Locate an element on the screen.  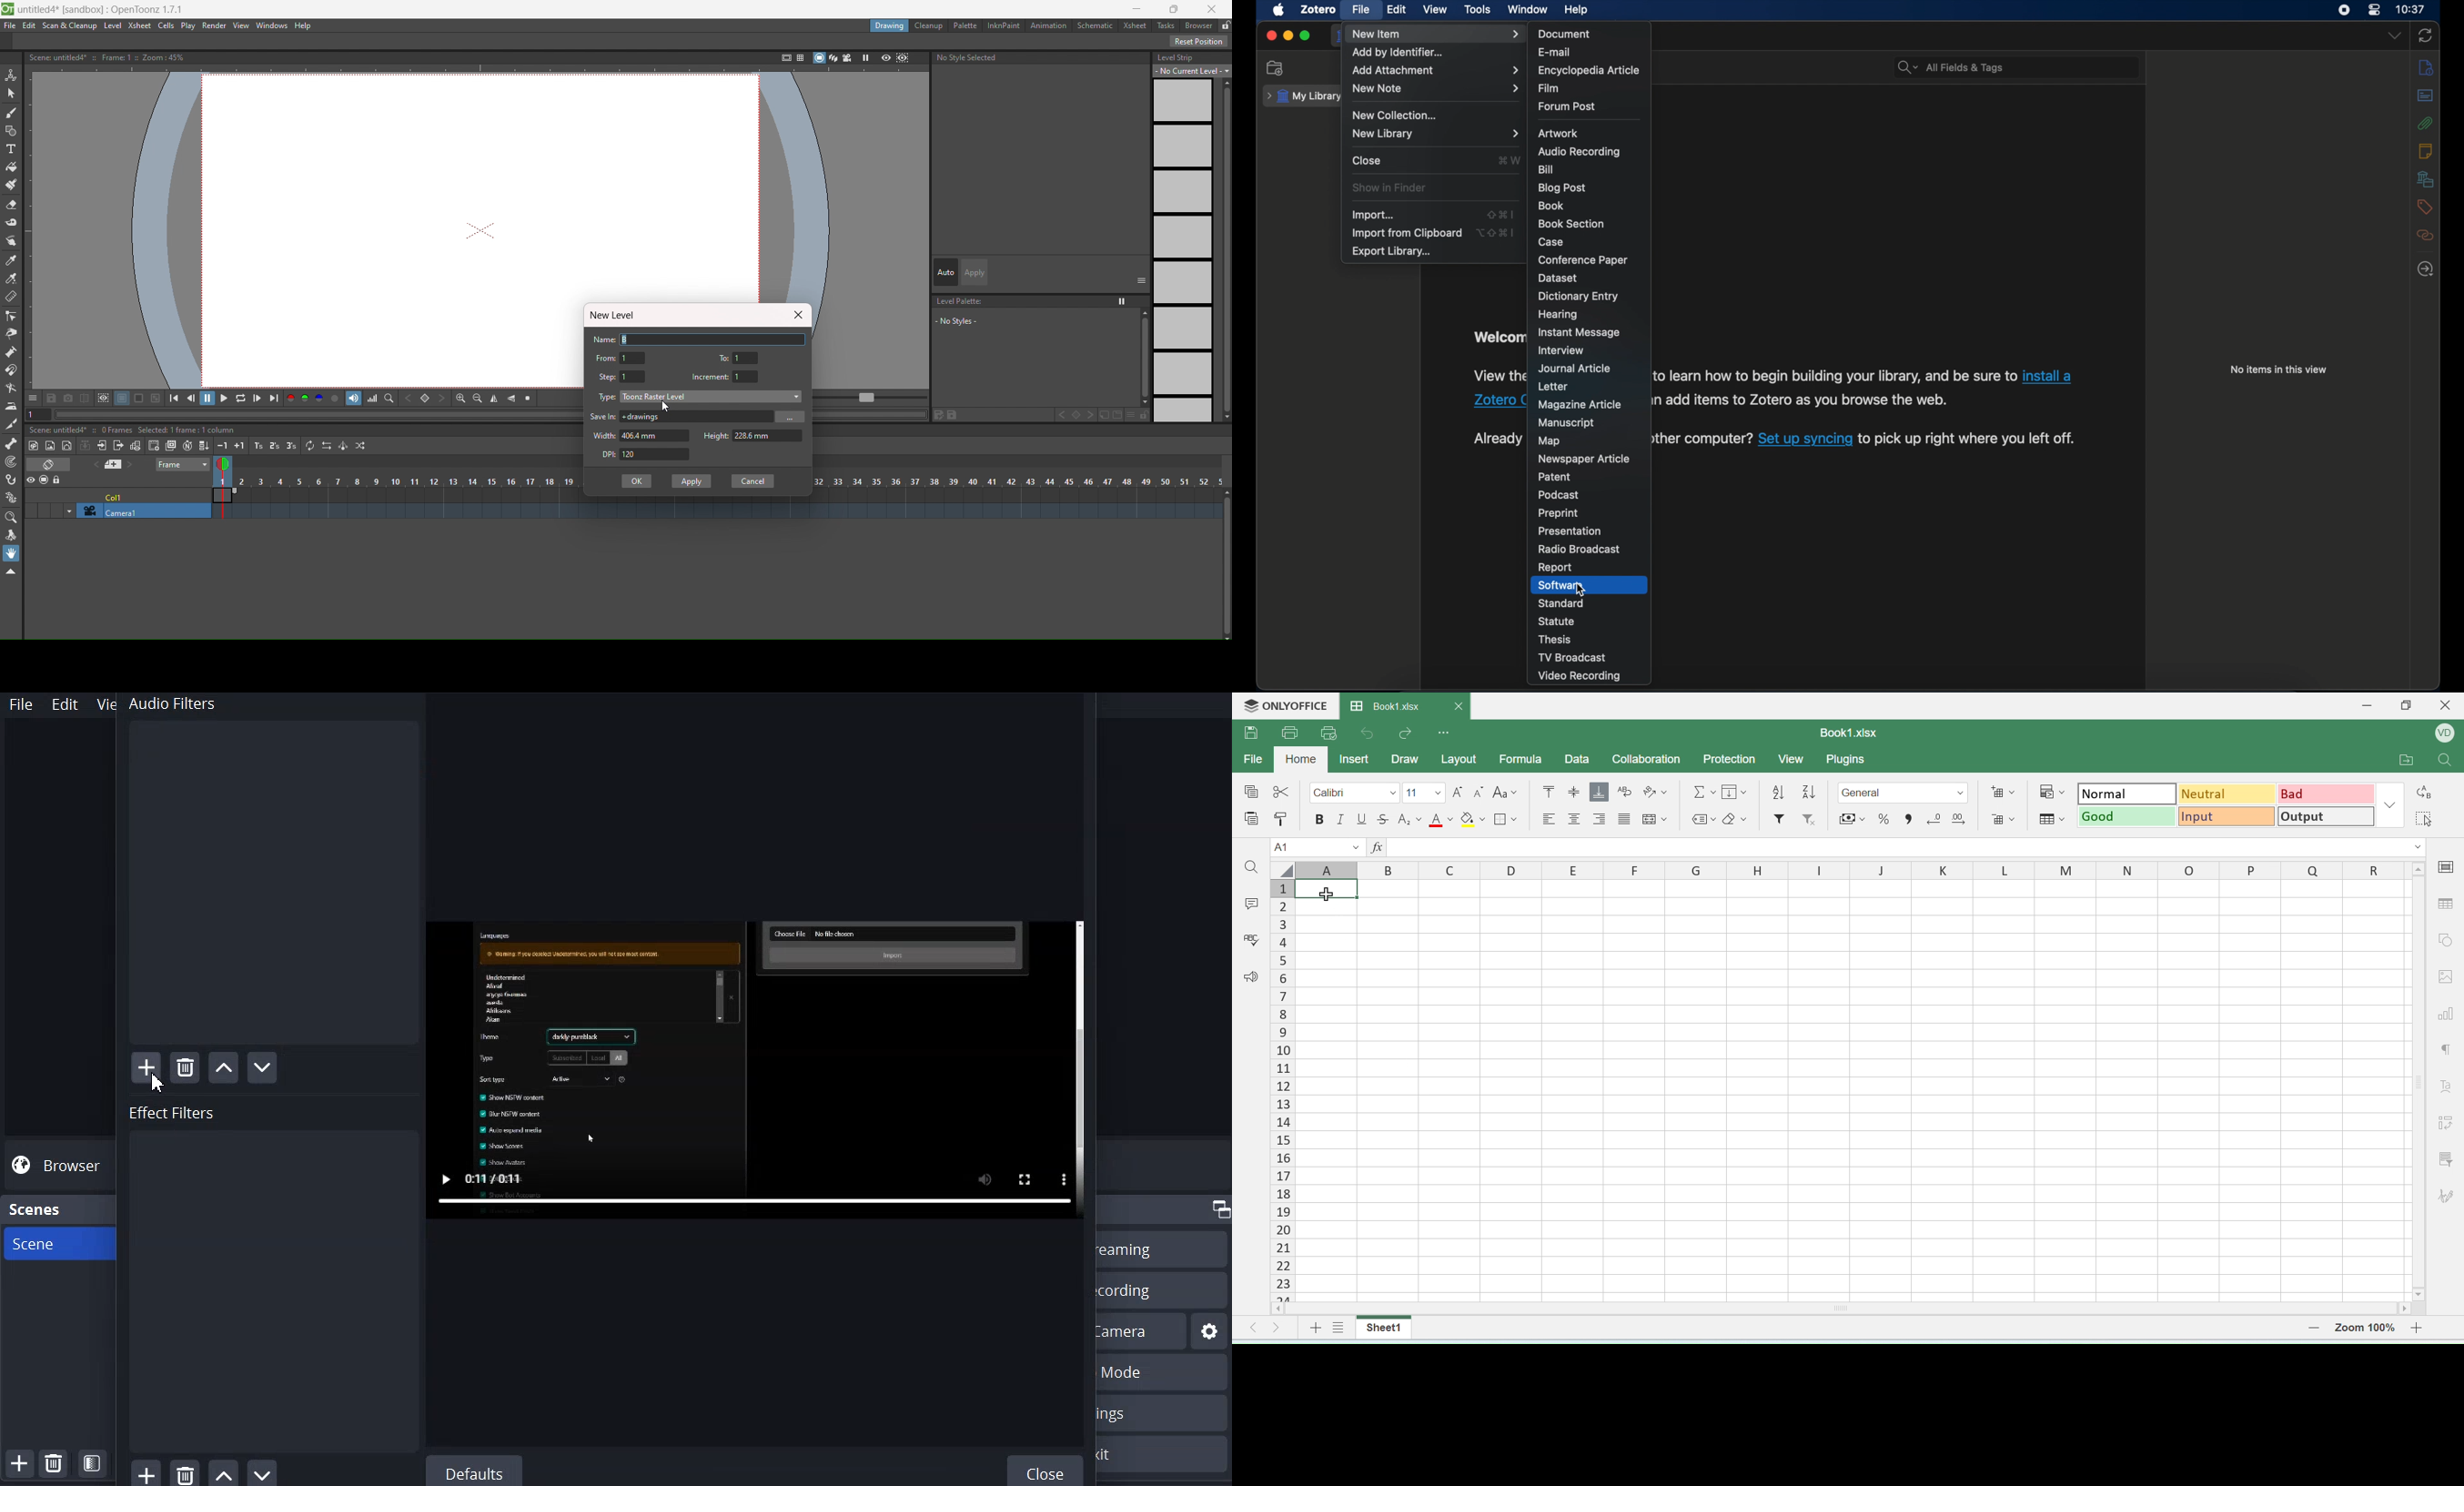
View is located at coordinates (102, 703).